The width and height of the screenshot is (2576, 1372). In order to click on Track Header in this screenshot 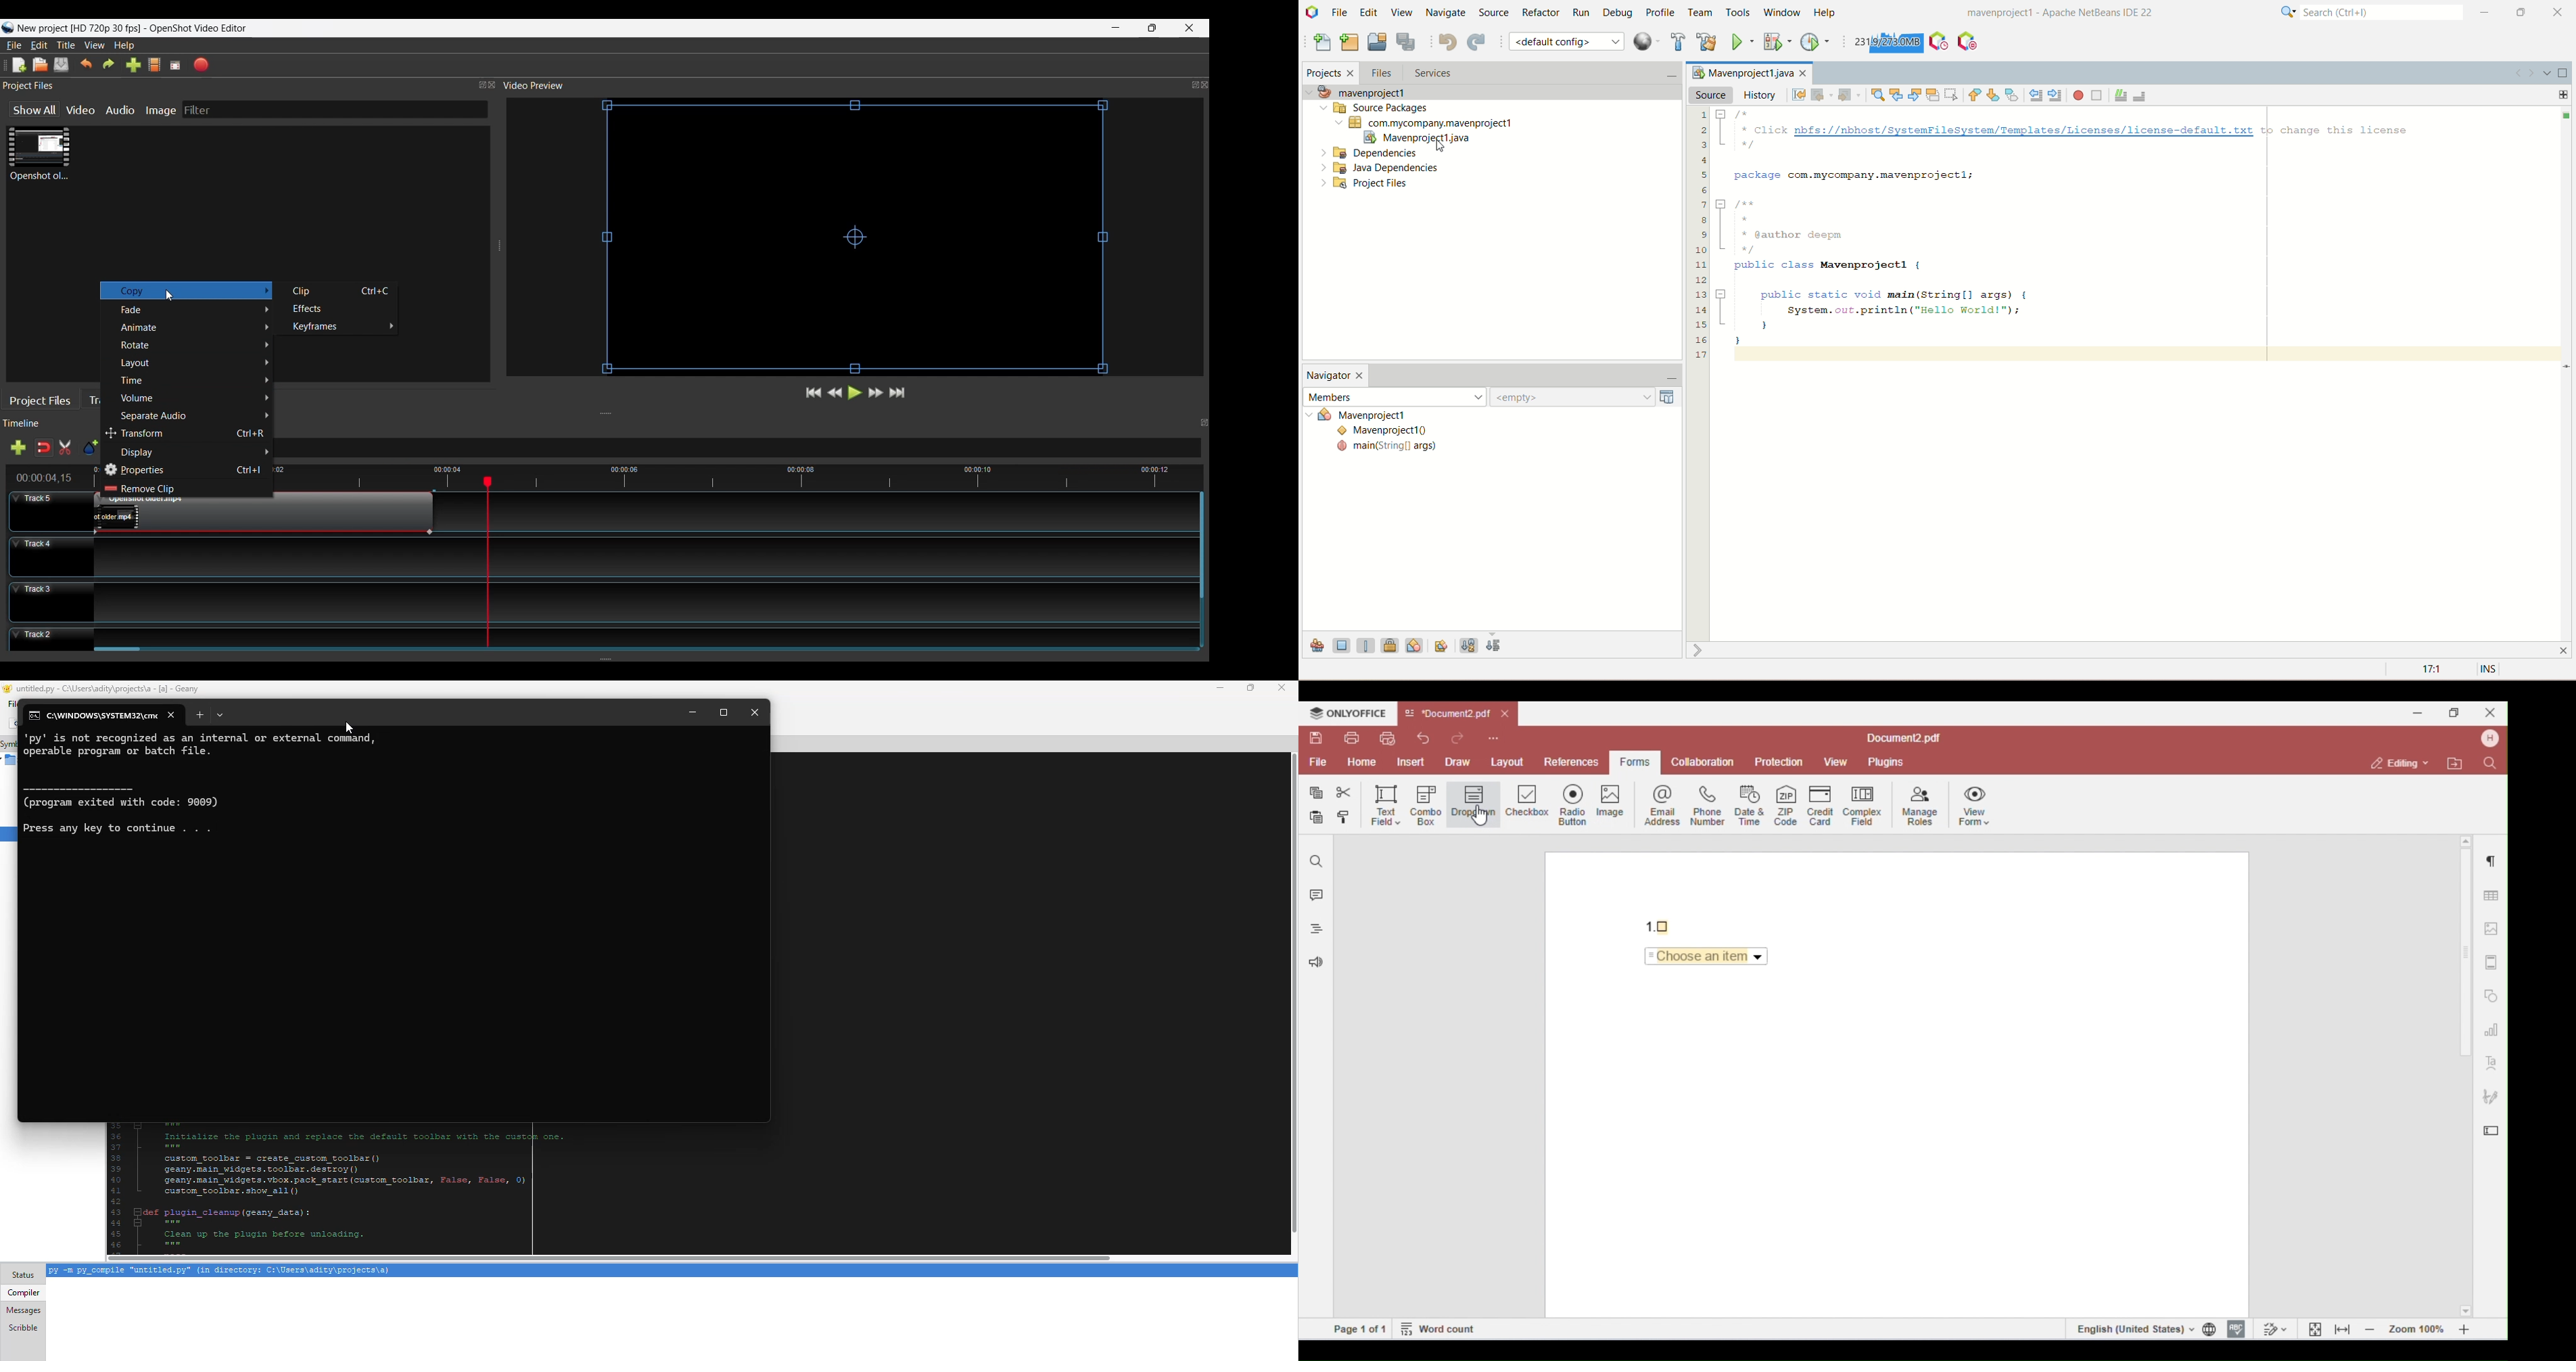, I will do `click(50, 510)`.